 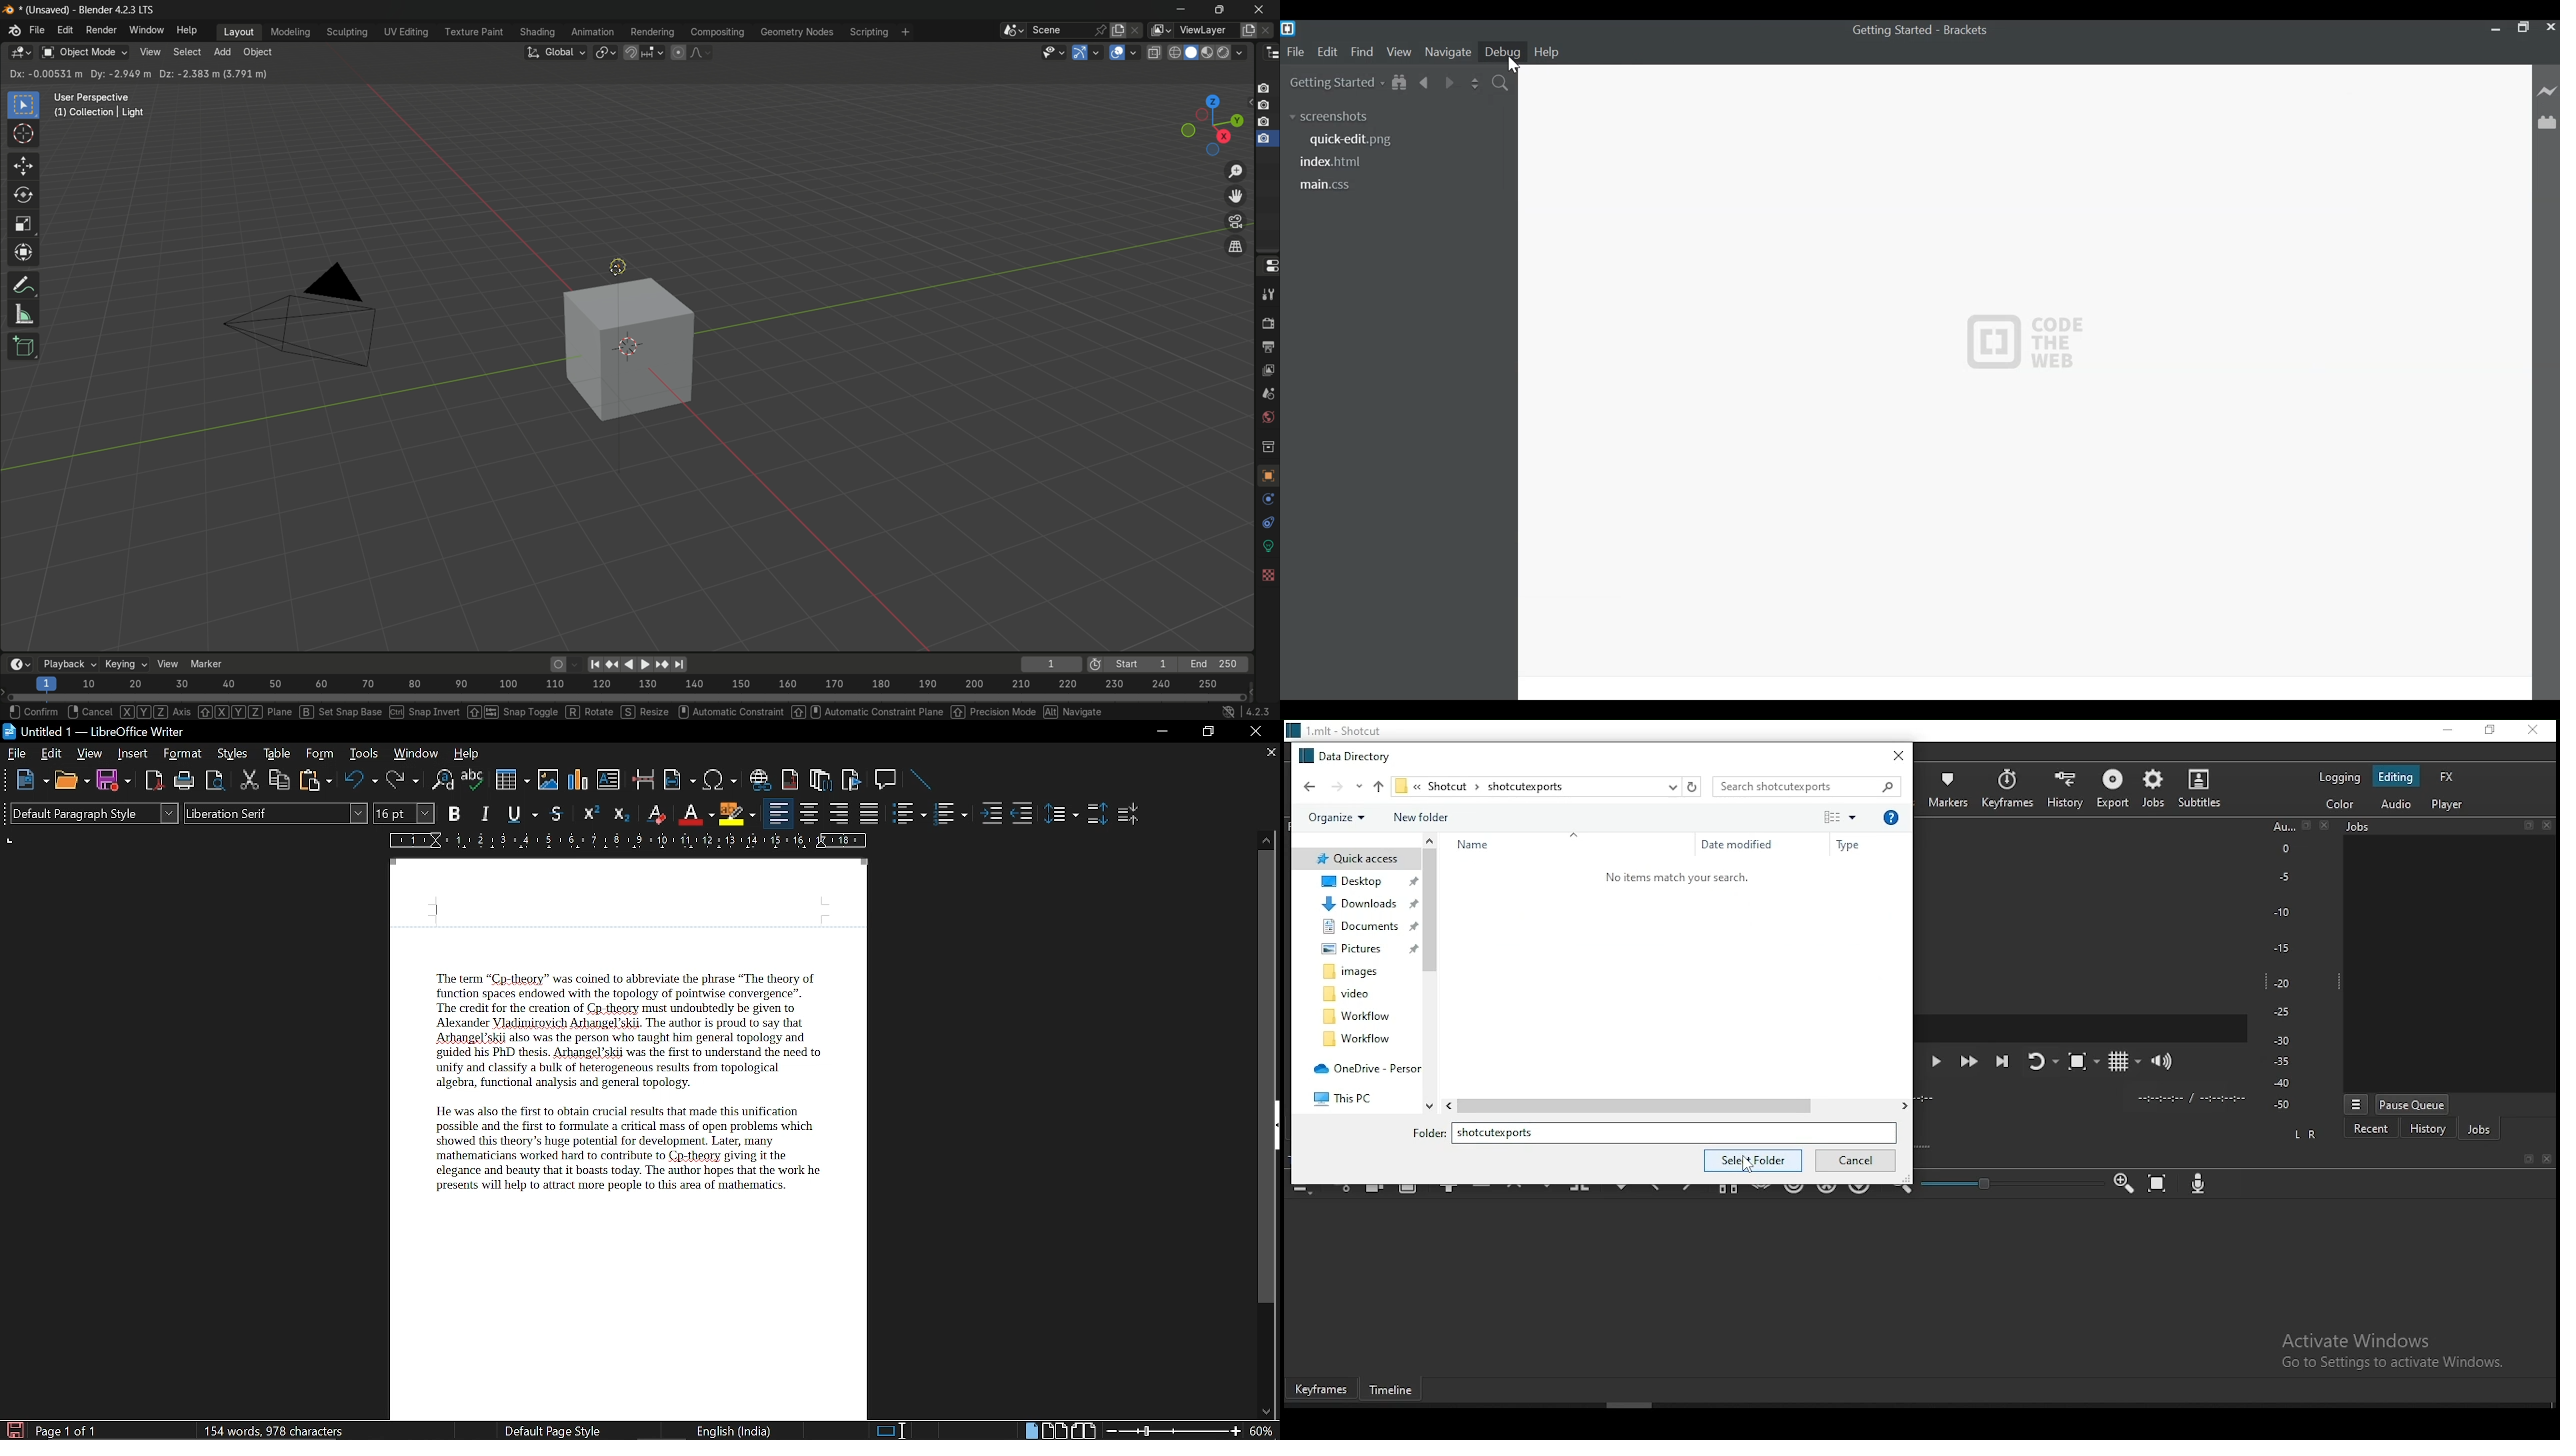 I want to click on view, so click(x=93, y=753).